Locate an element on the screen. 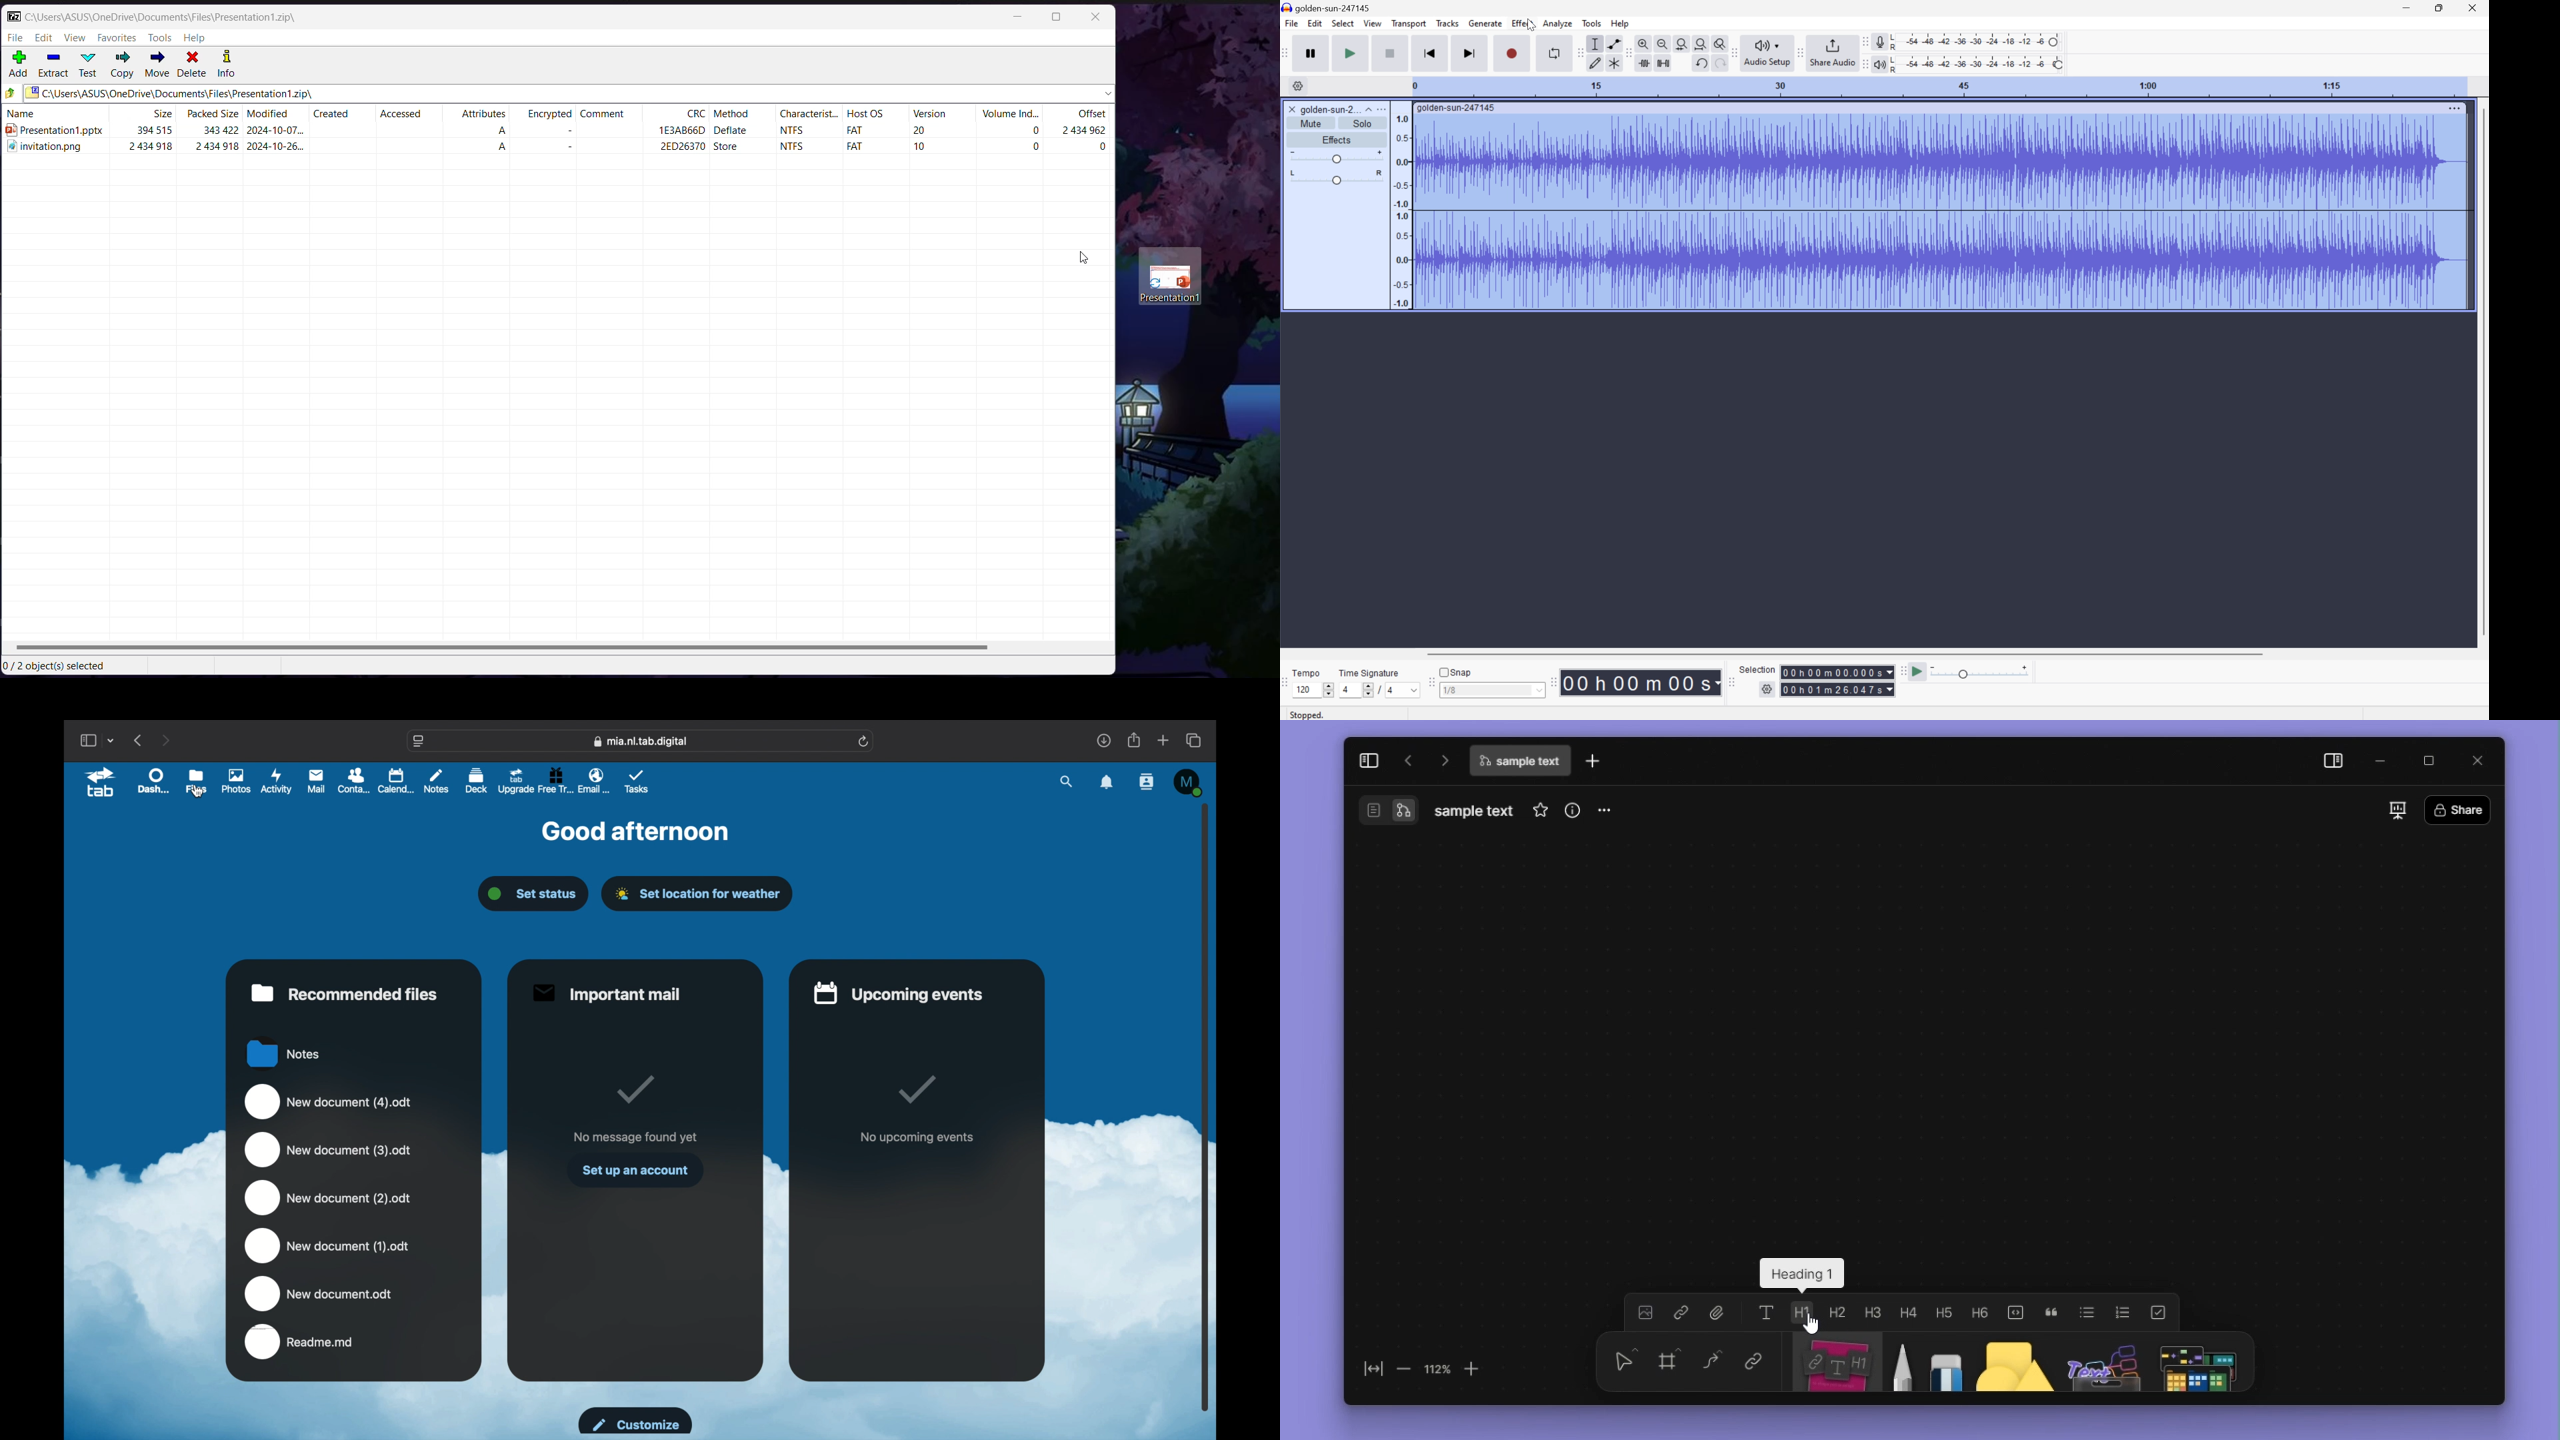  Fit project to width is located at coordinates (1700, 42).